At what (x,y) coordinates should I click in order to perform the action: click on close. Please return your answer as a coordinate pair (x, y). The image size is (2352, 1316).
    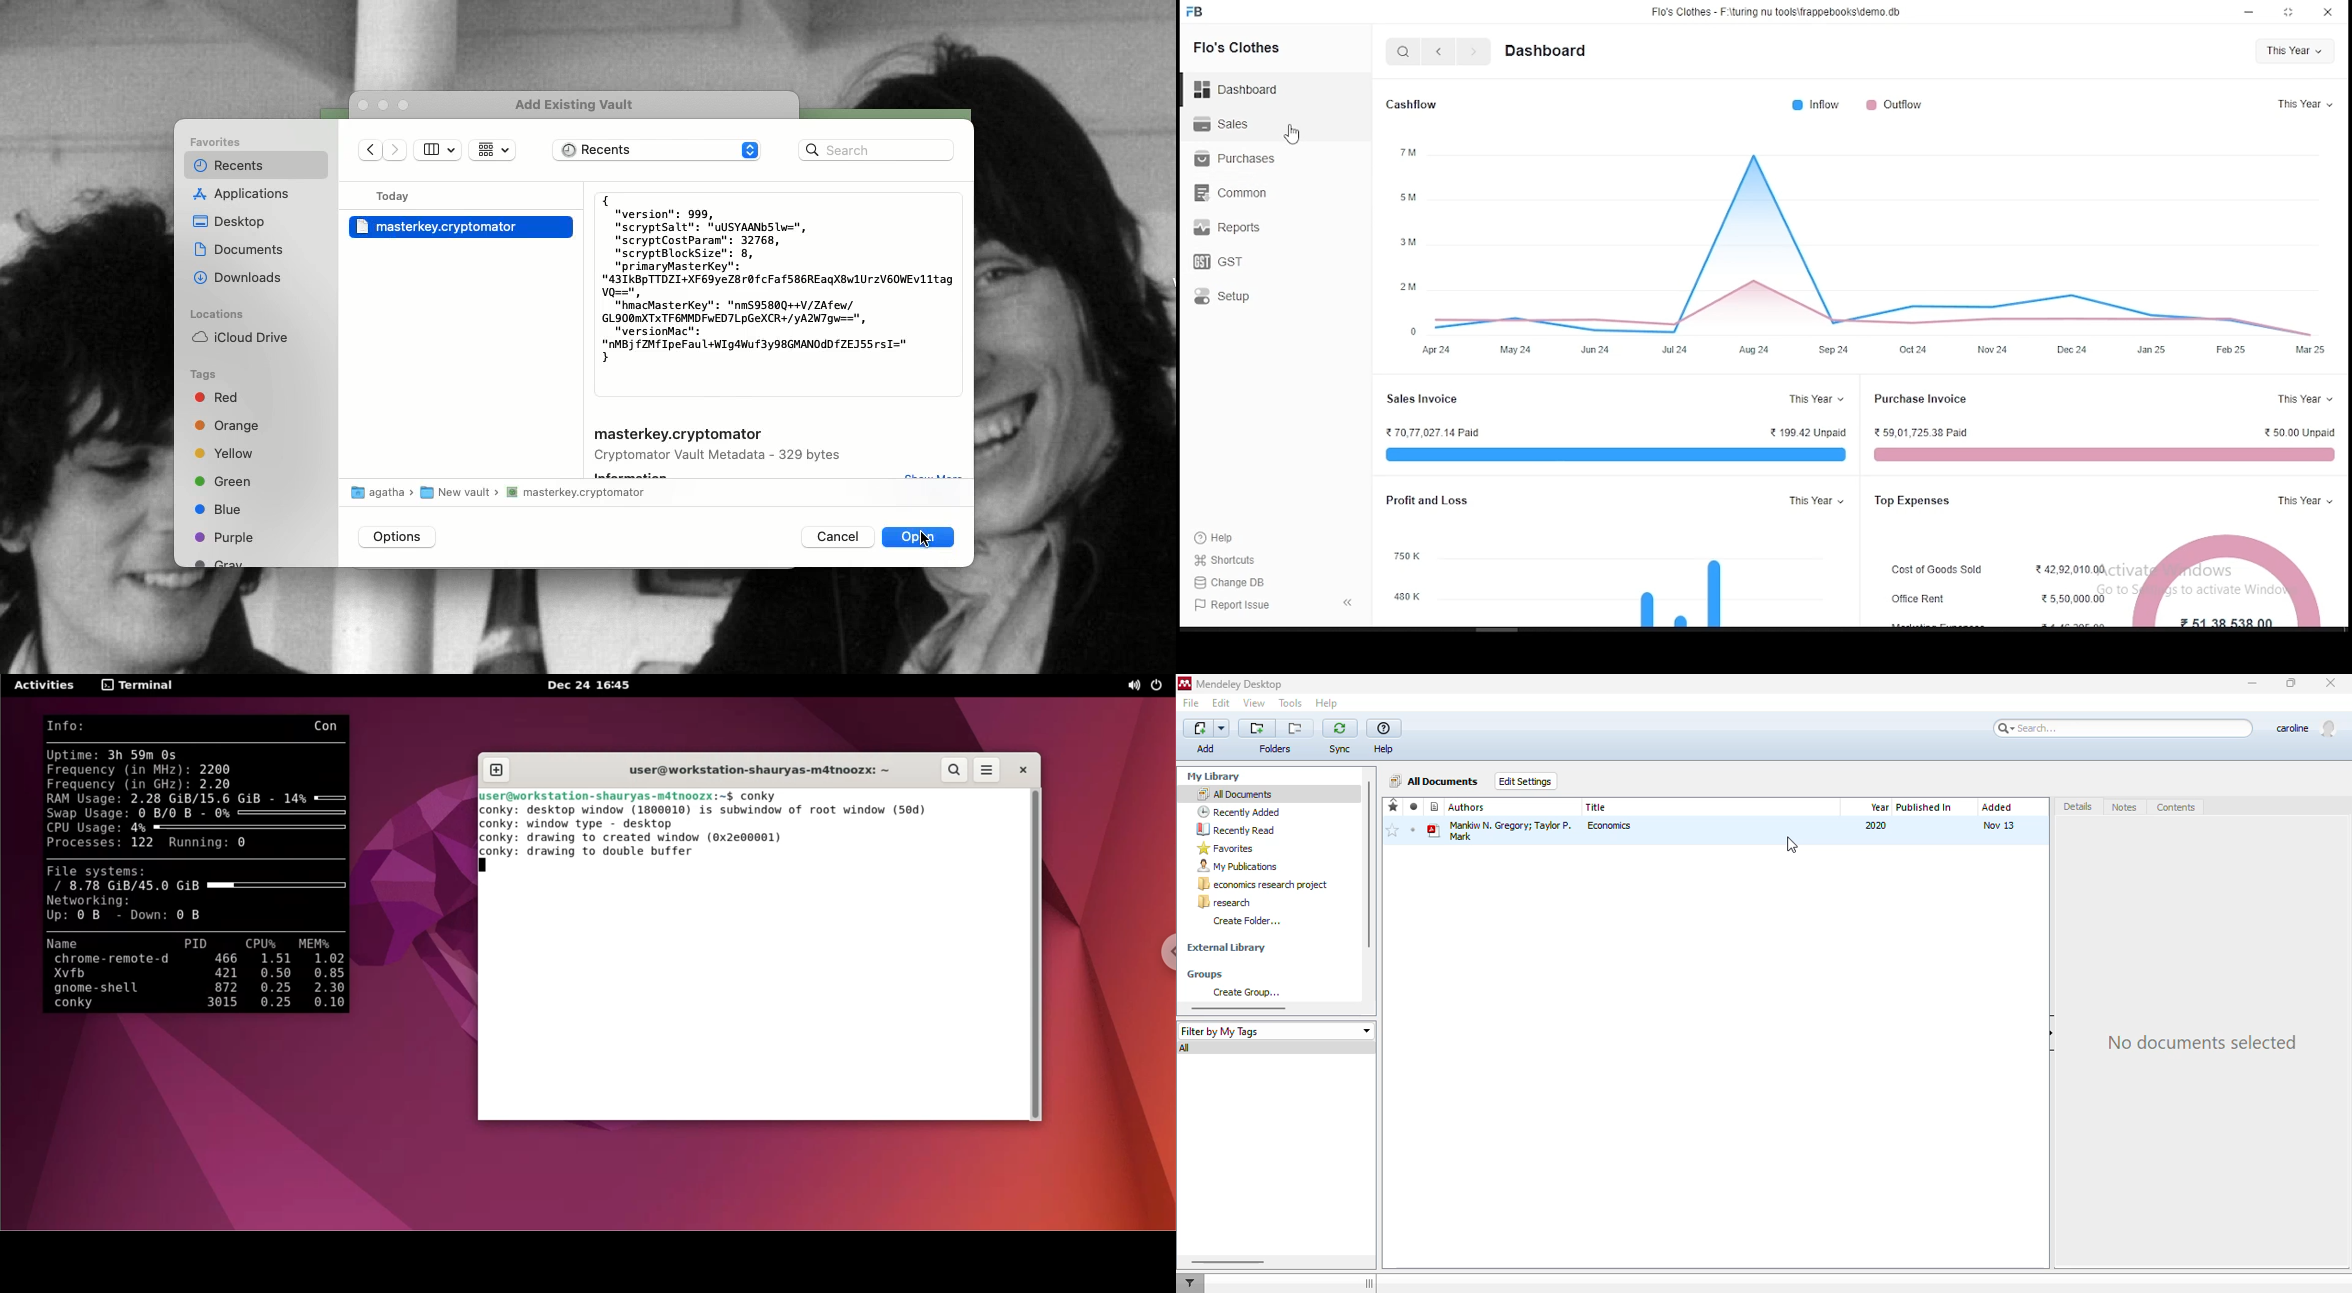
    Looking at the image, I should click on (2331, 683).